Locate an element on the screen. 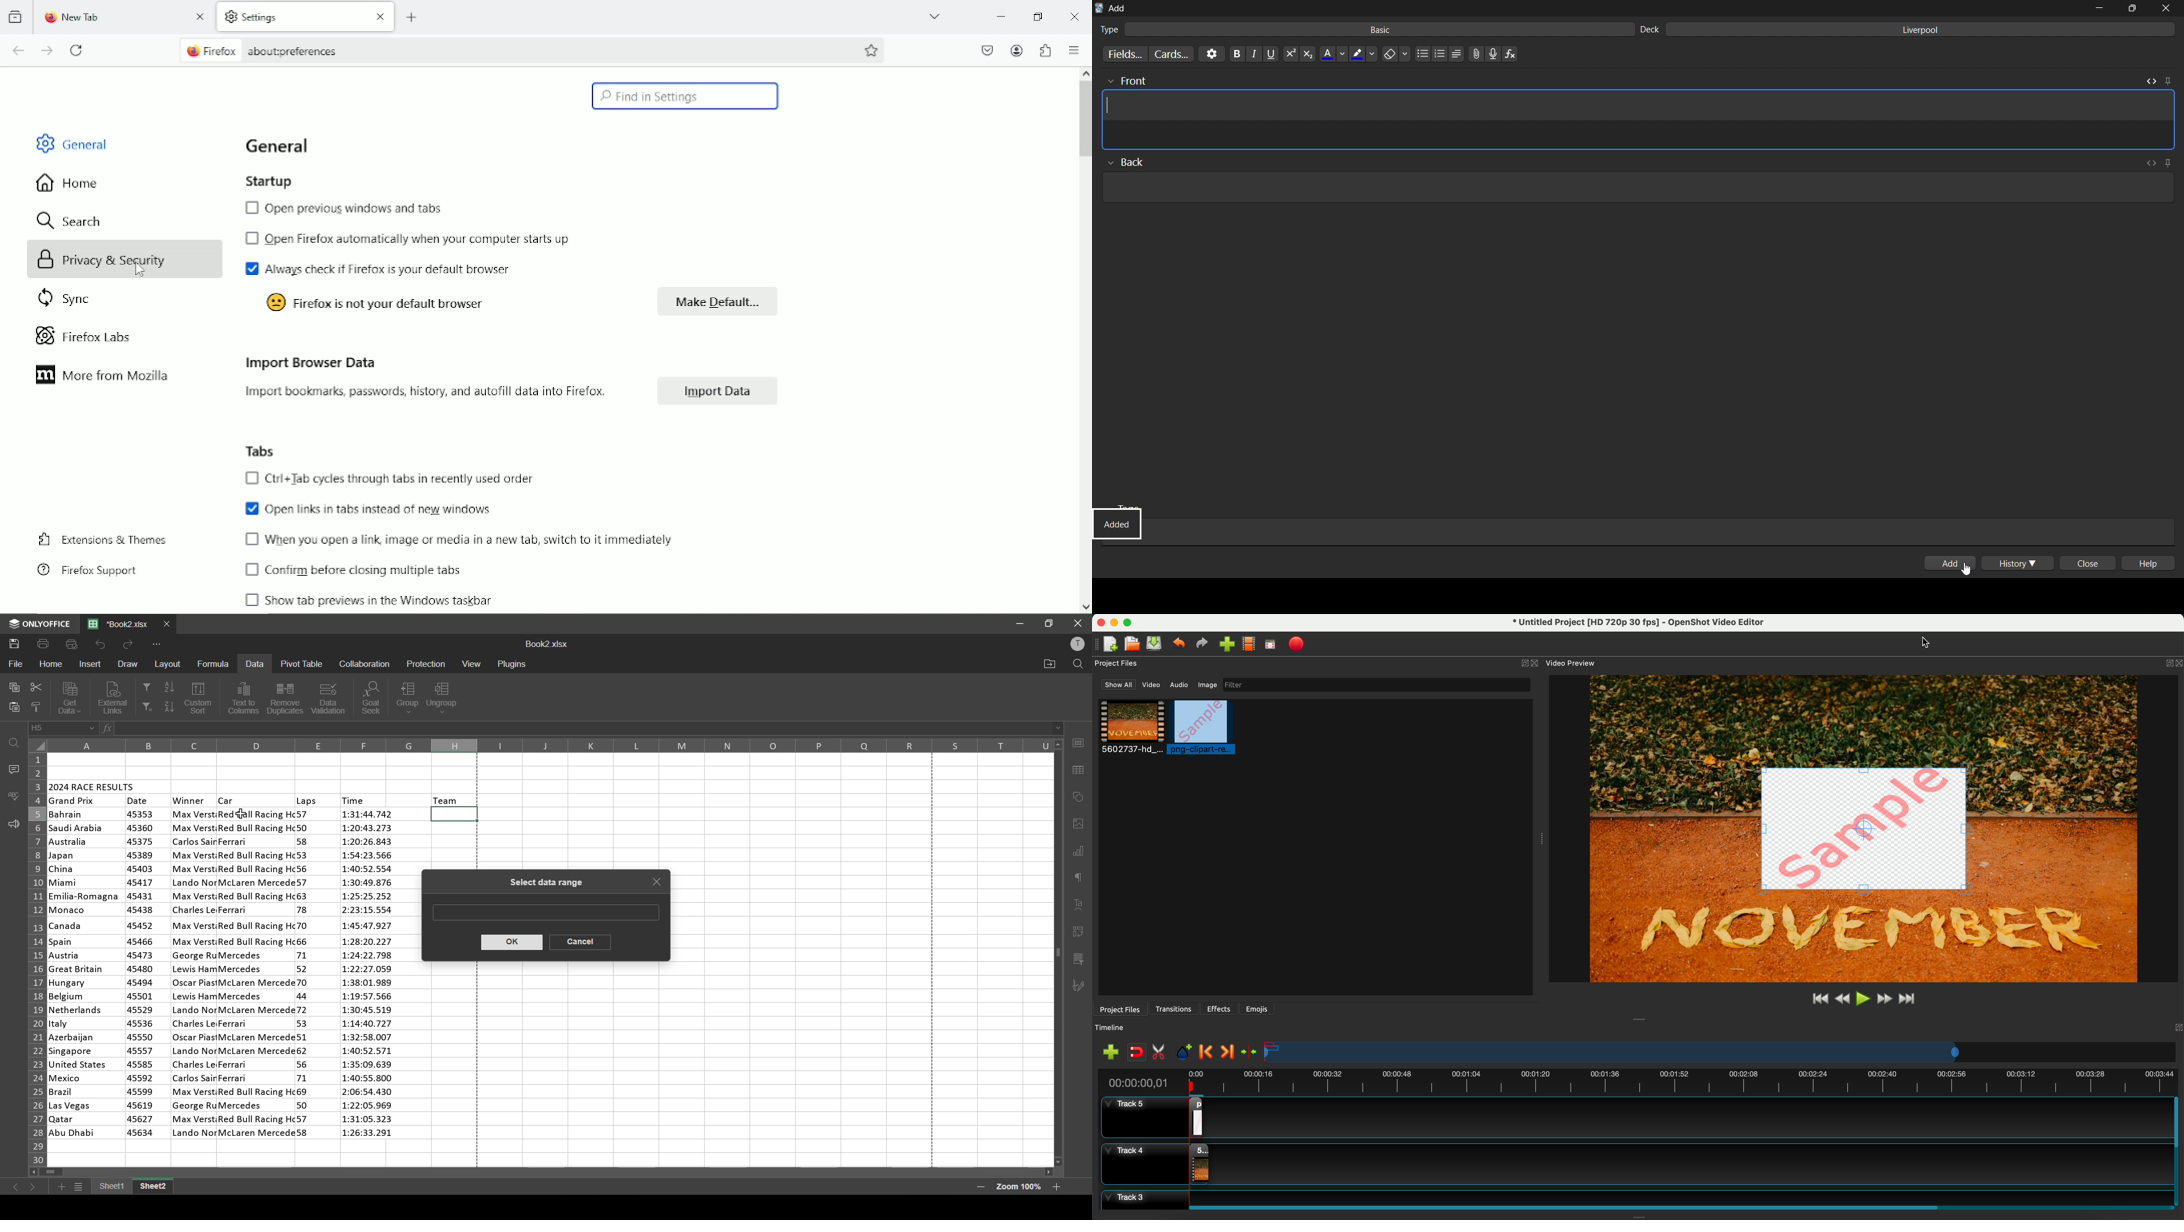 This screenshot has width=2184, height=1232. minimize is located at coordinates (1114, 624).